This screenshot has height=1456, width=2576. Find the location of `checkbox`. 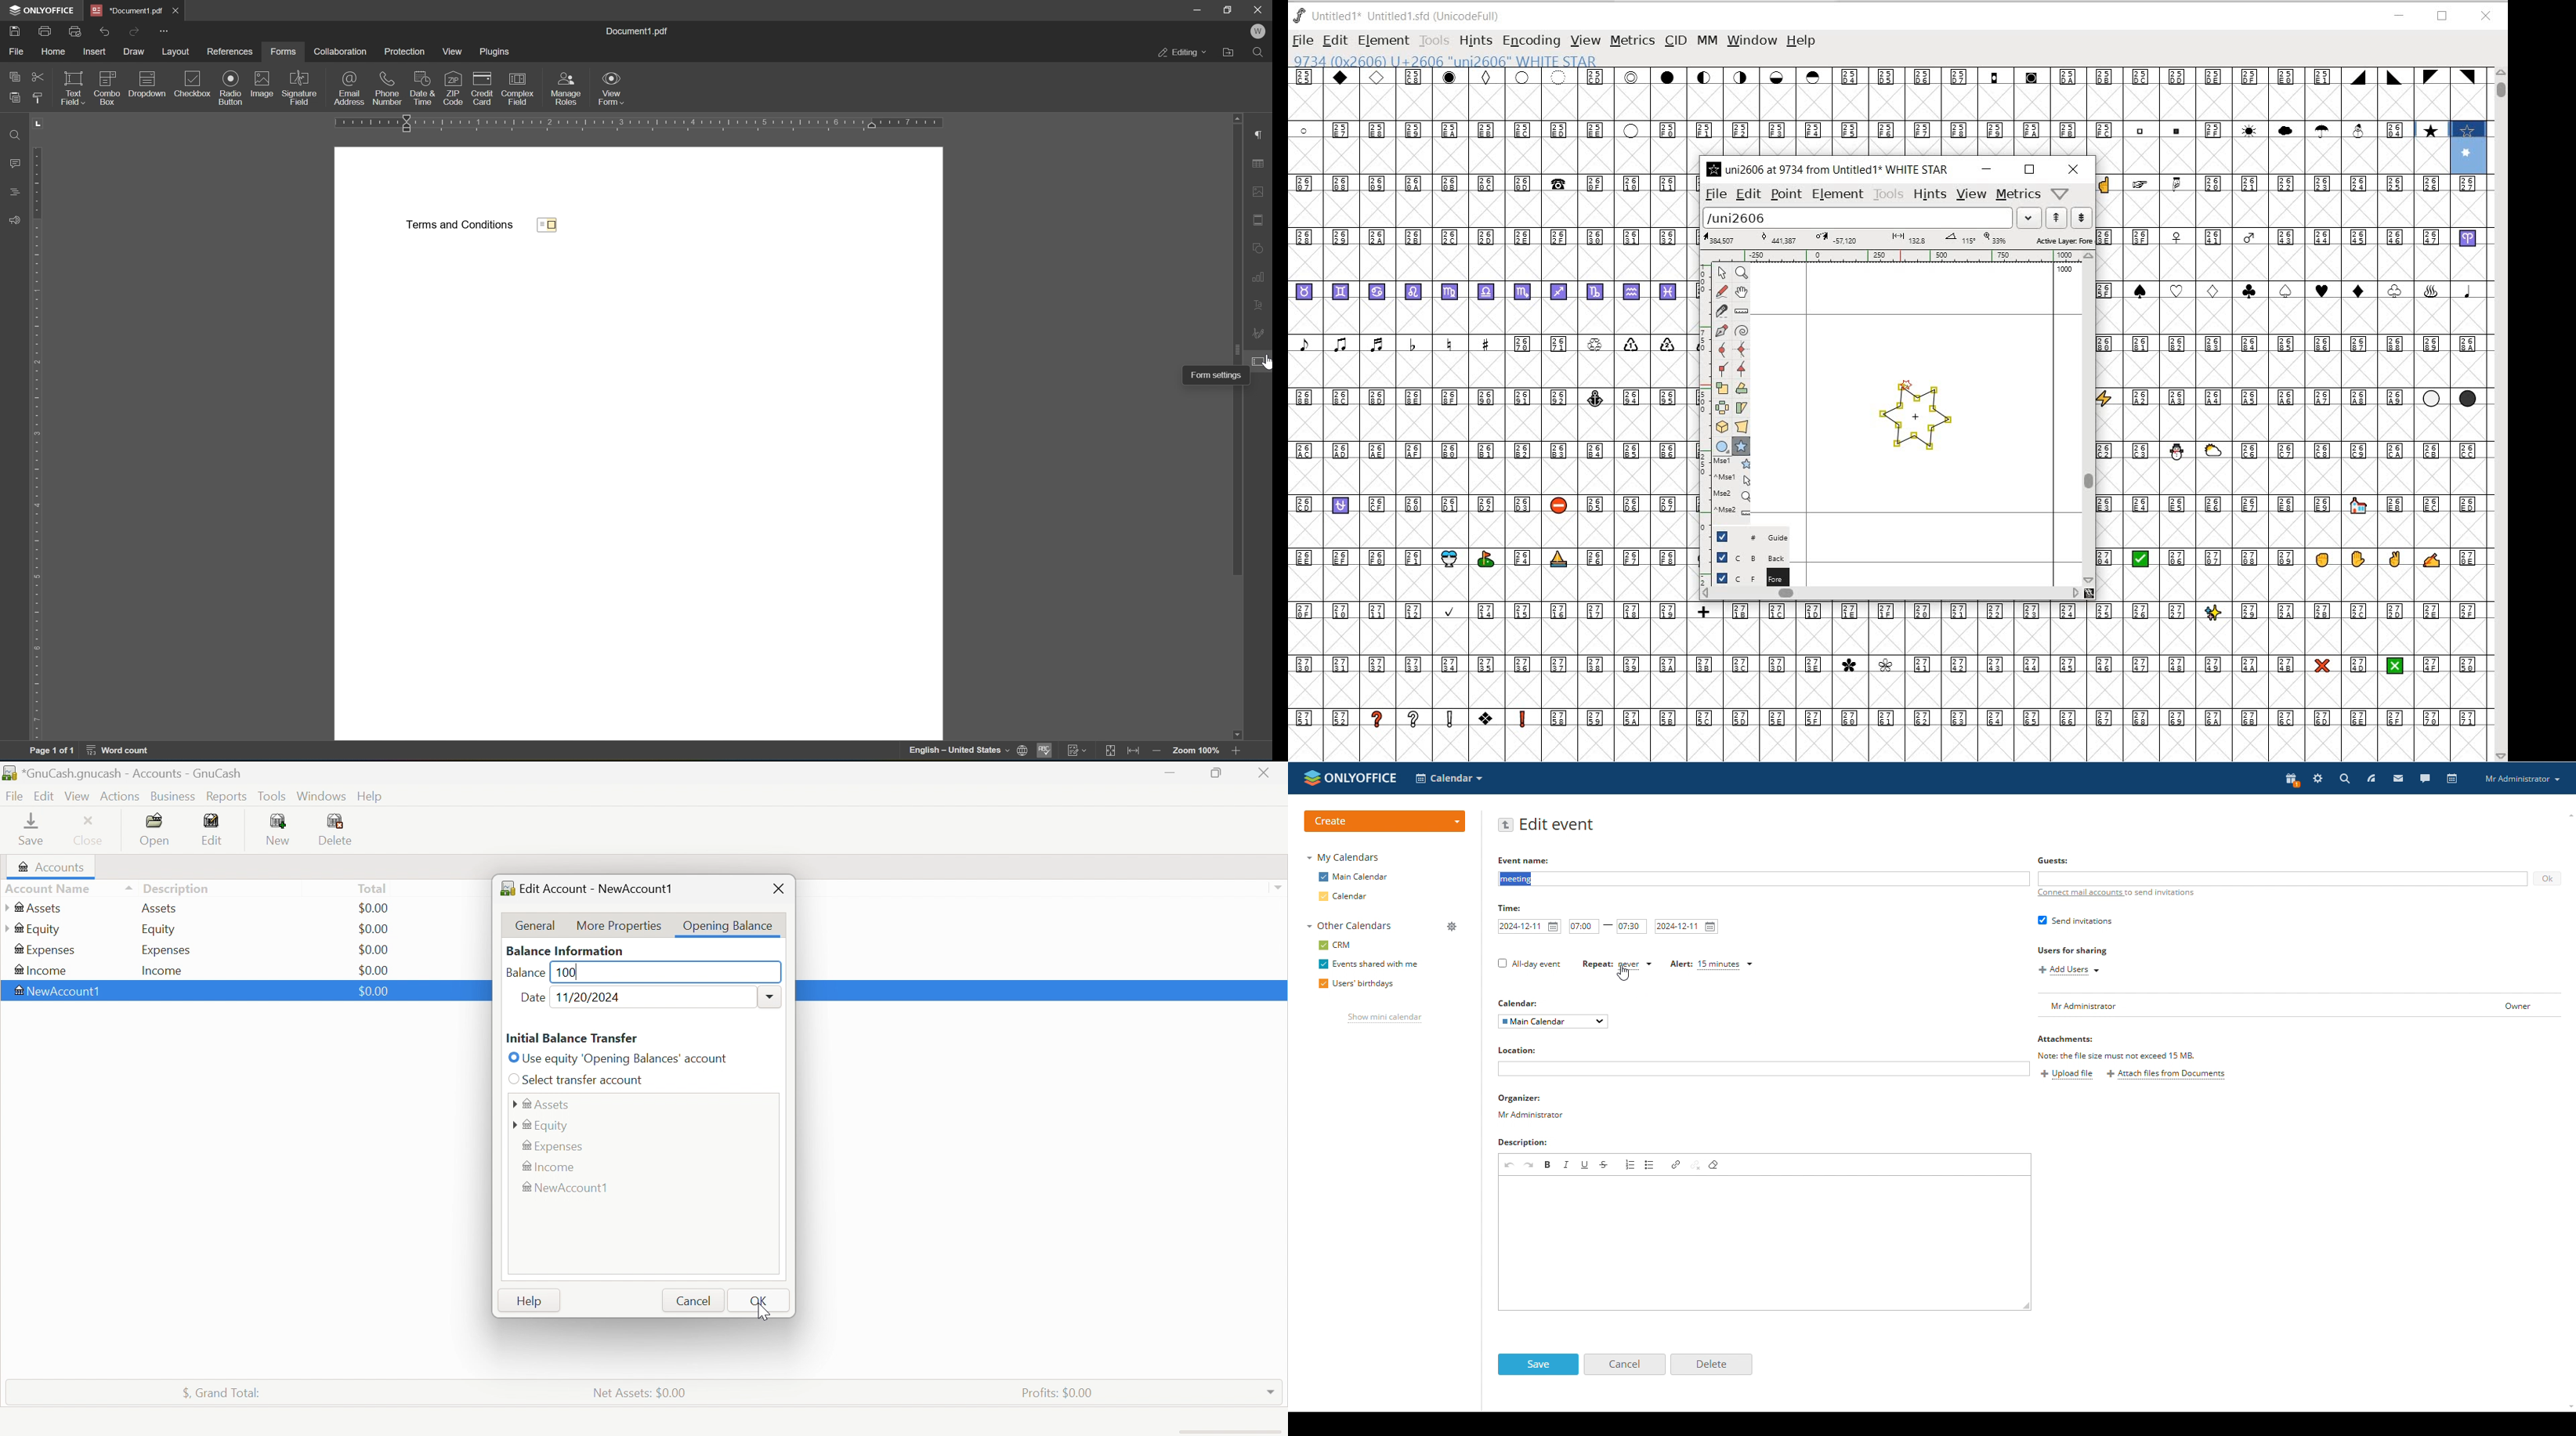

checkbox is located at coordinates (550, 225).